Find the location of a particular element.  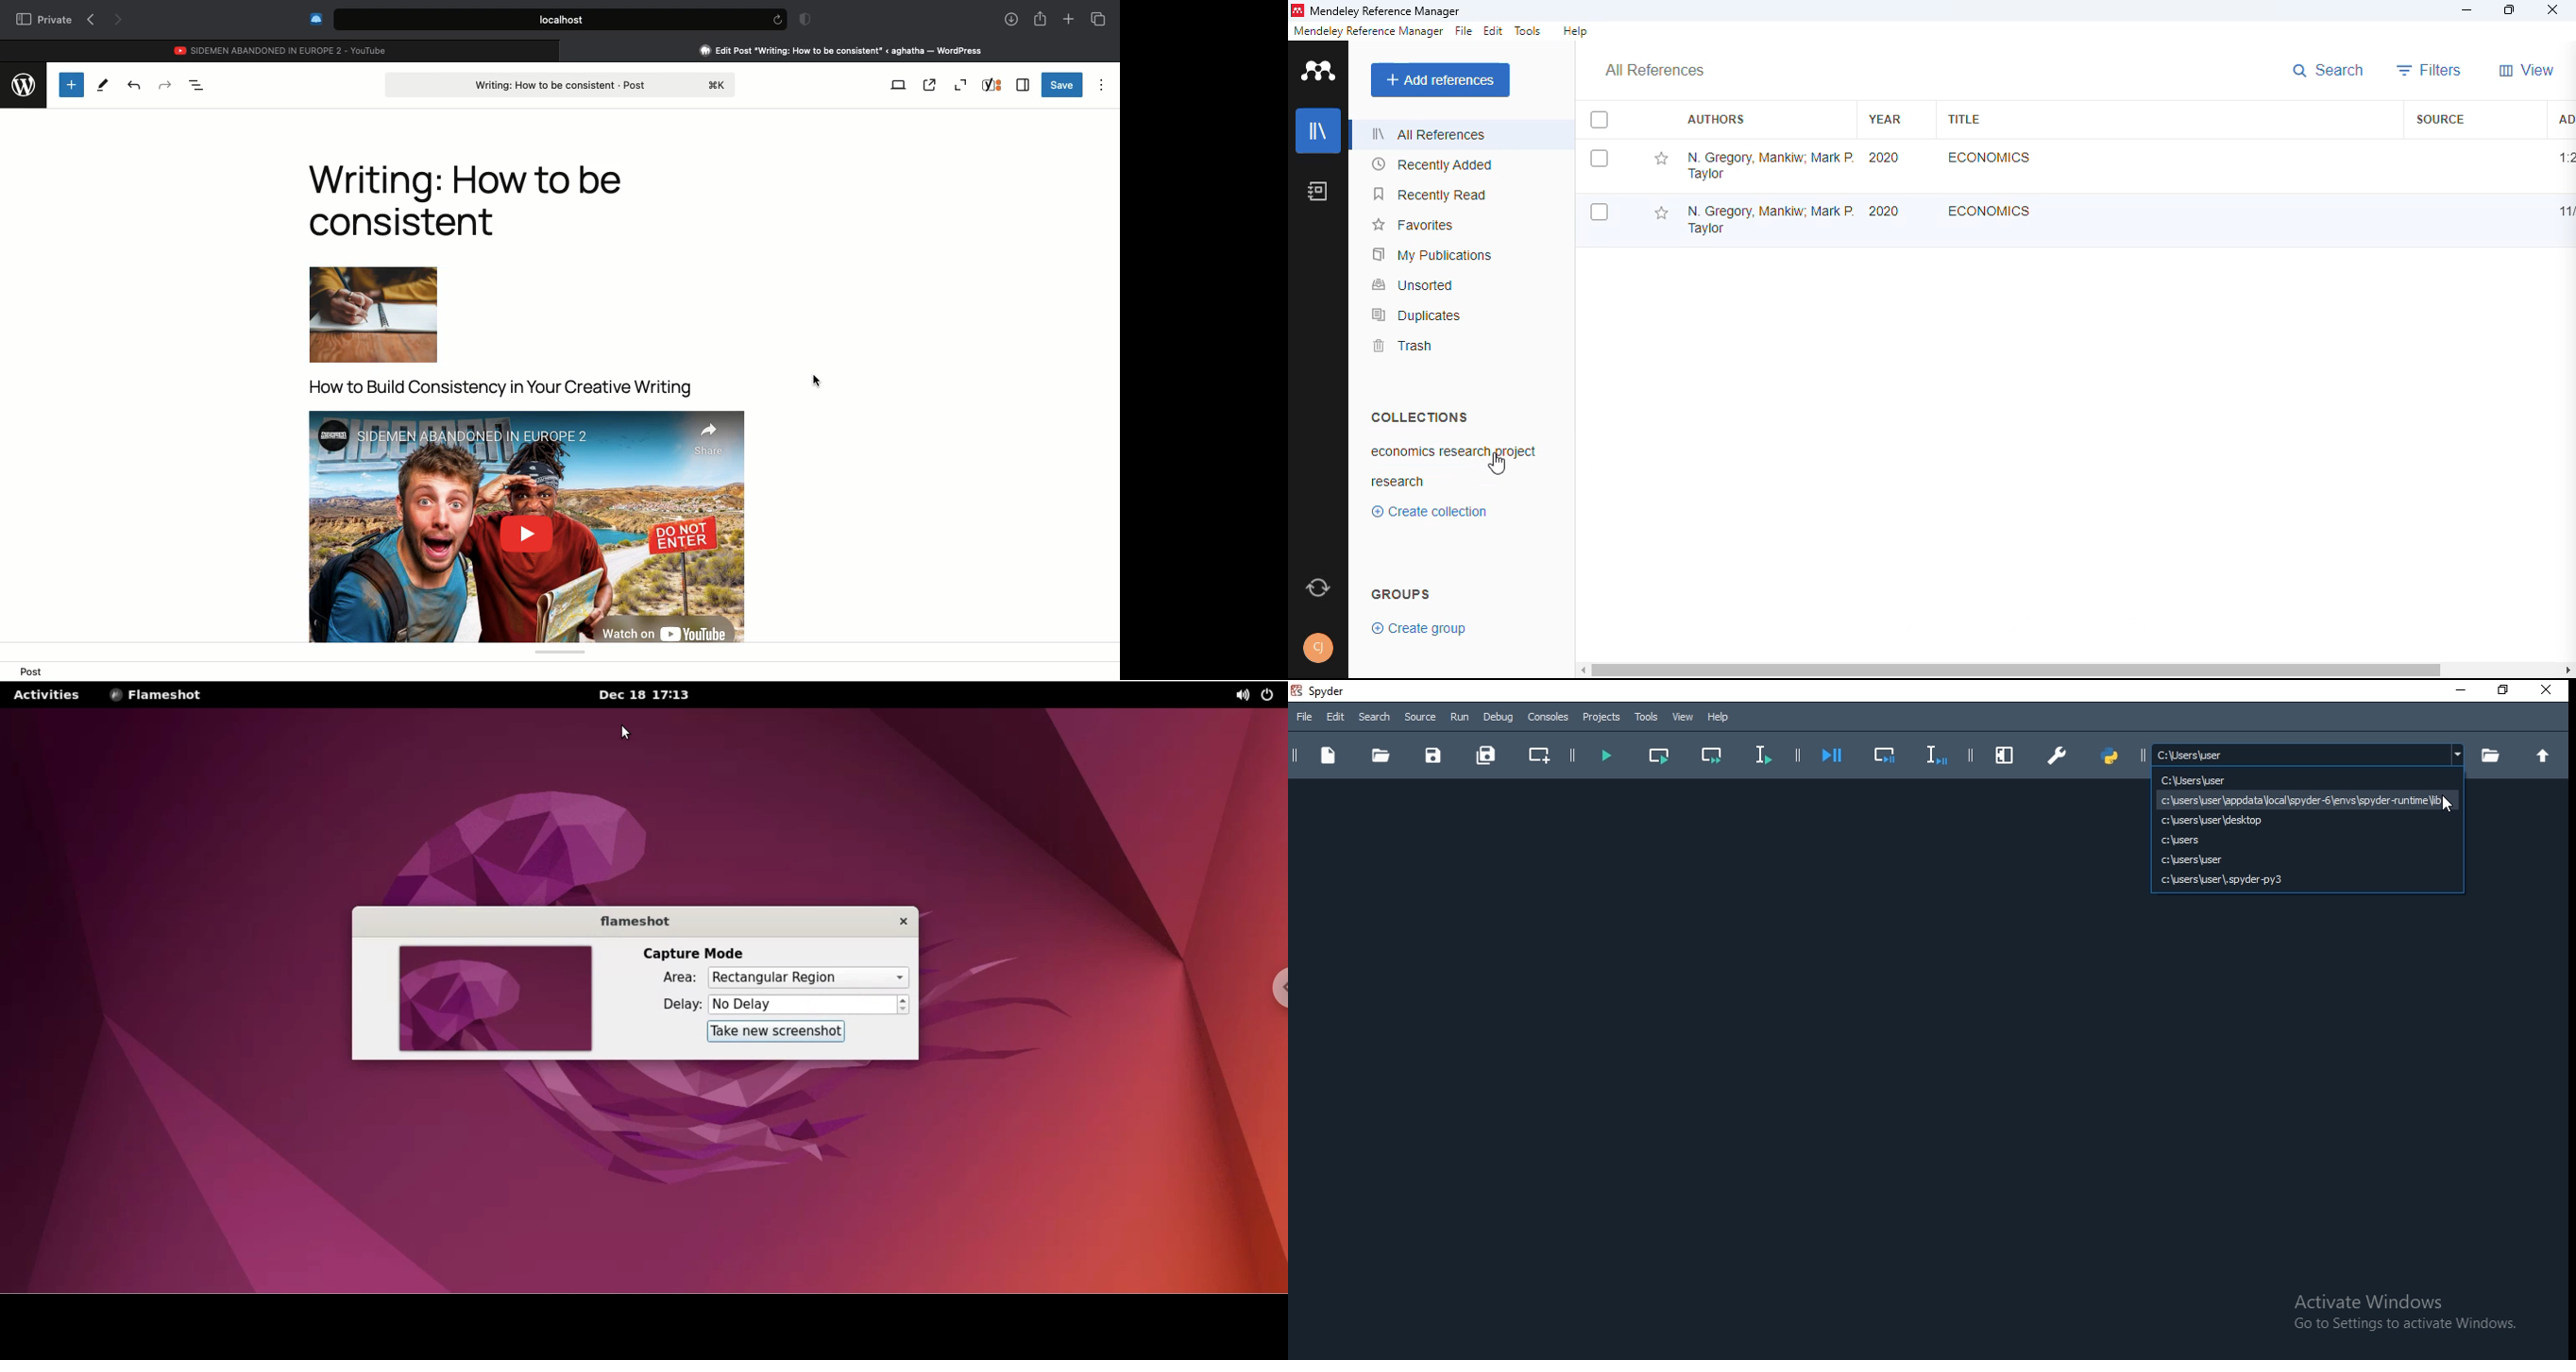

File Path is located at coordinates (2309, 754).